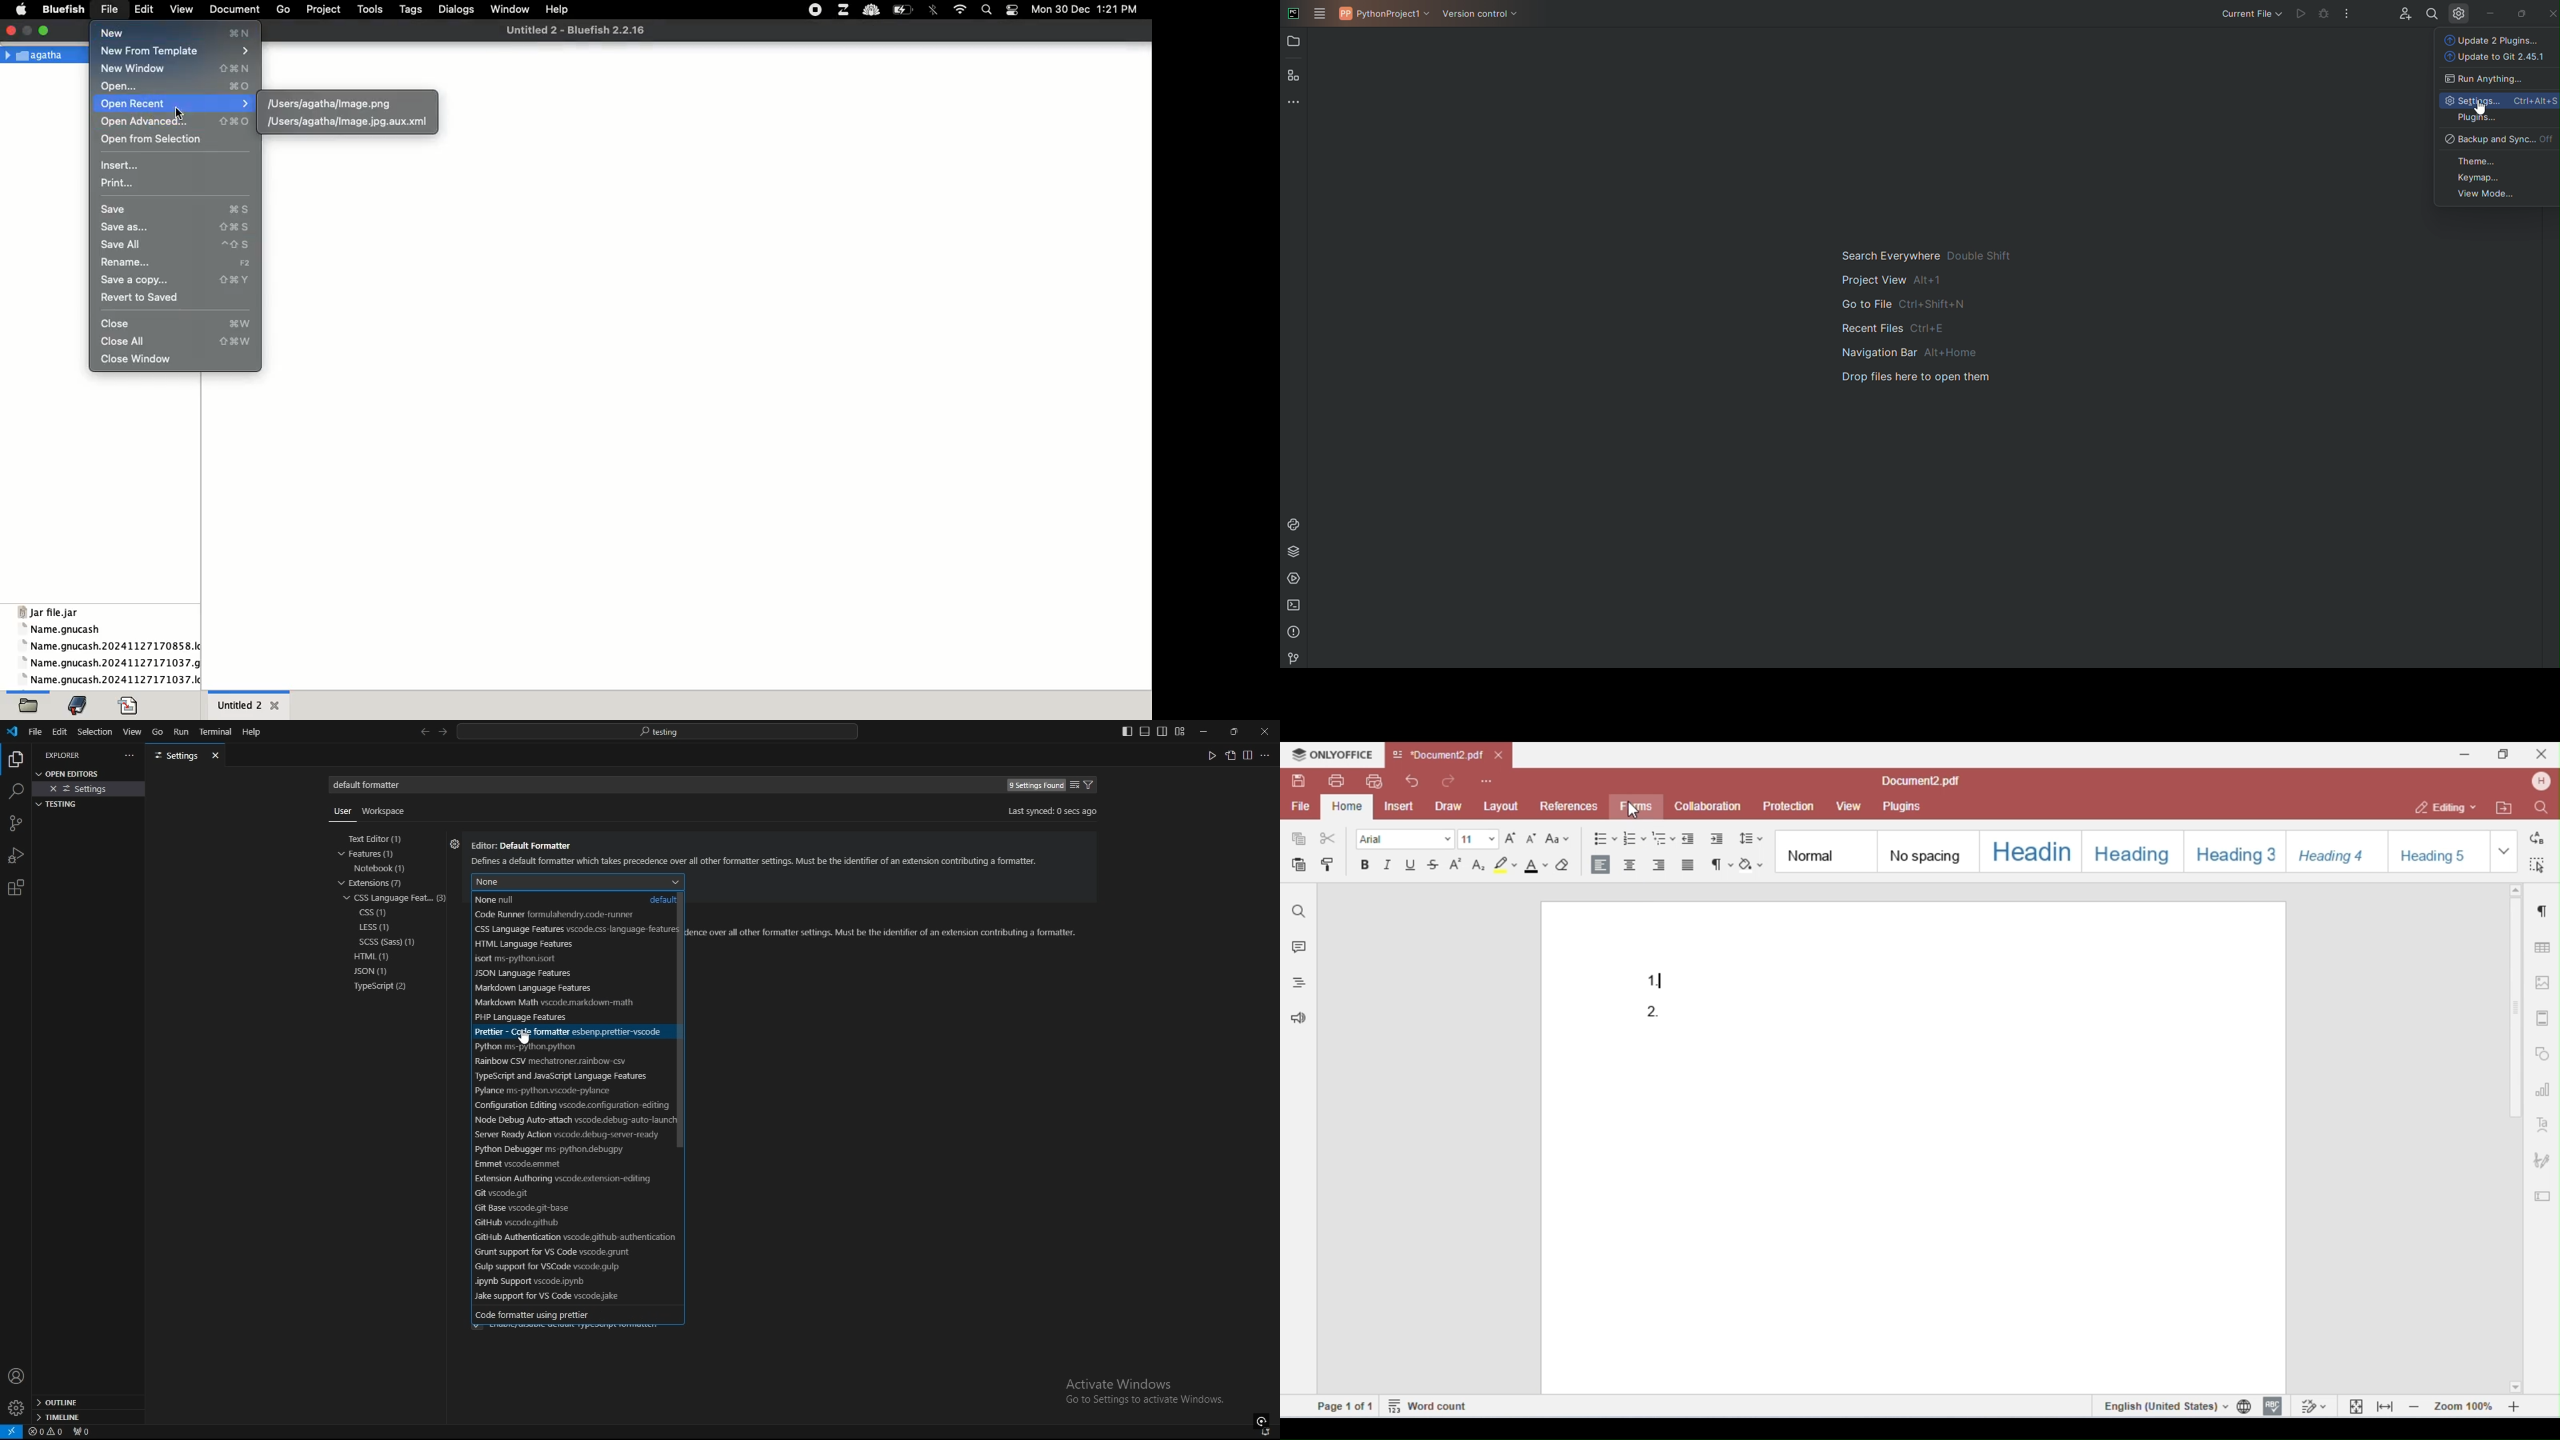 The width and height of the screenshot is (2576, 1456). What do you see at coordinates (1484, 18) in the screenshot?
I see `Version Control` at bounding box center [1484, 18].